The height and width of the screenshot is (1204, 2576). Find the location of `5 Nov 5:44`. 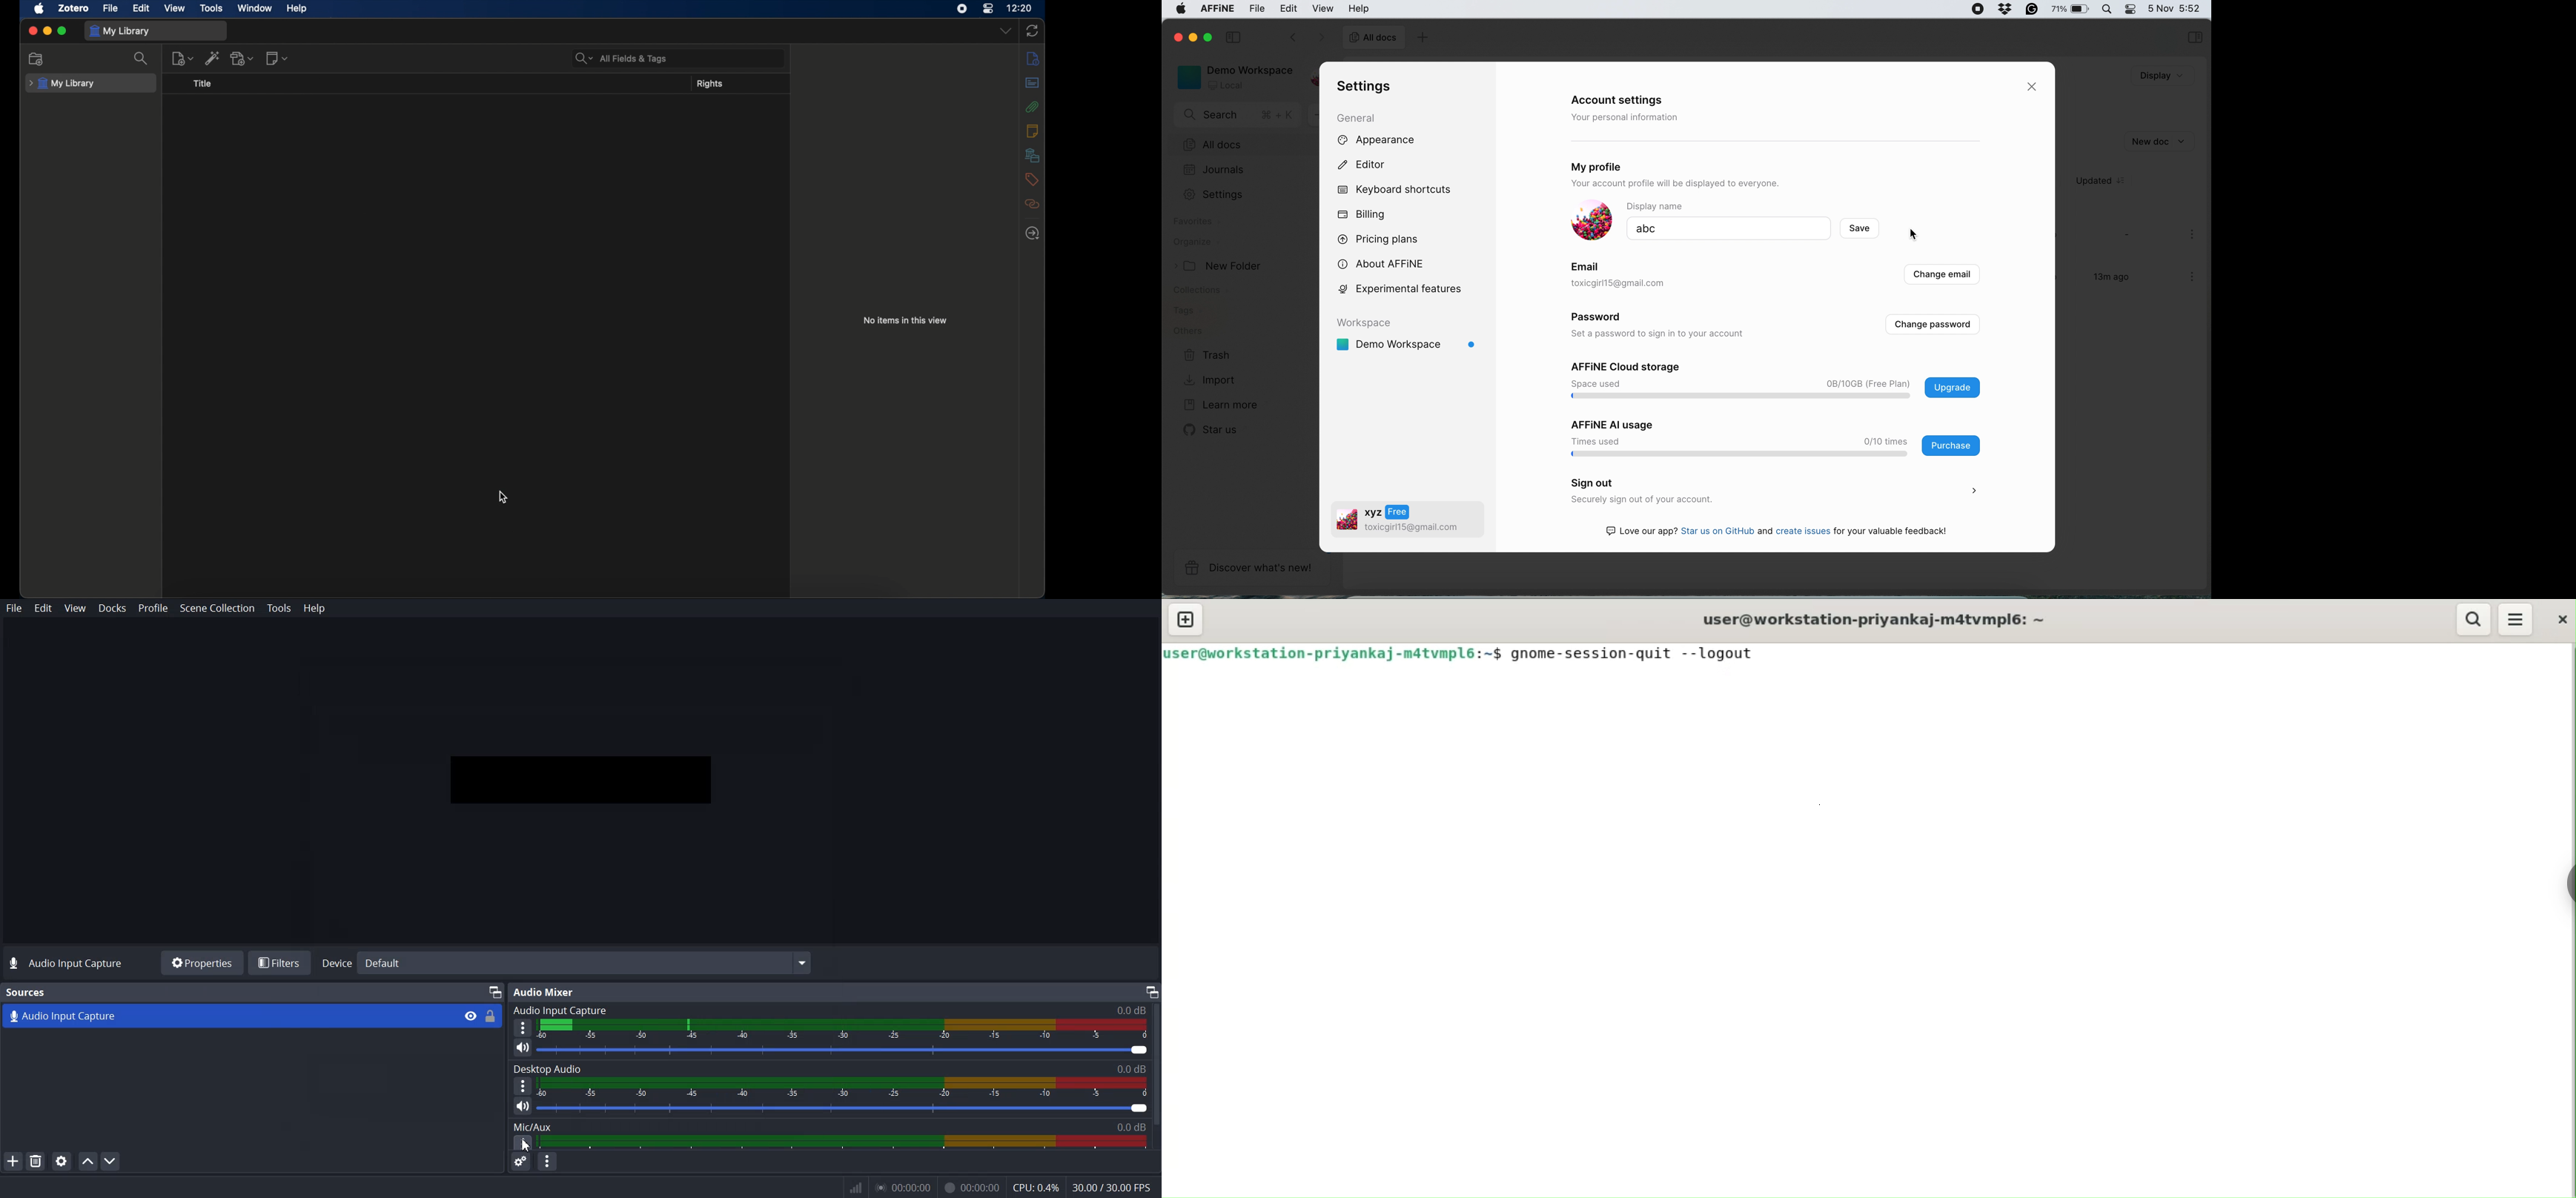

5 Nov 5:44 is located at coordinates (2174, 7).